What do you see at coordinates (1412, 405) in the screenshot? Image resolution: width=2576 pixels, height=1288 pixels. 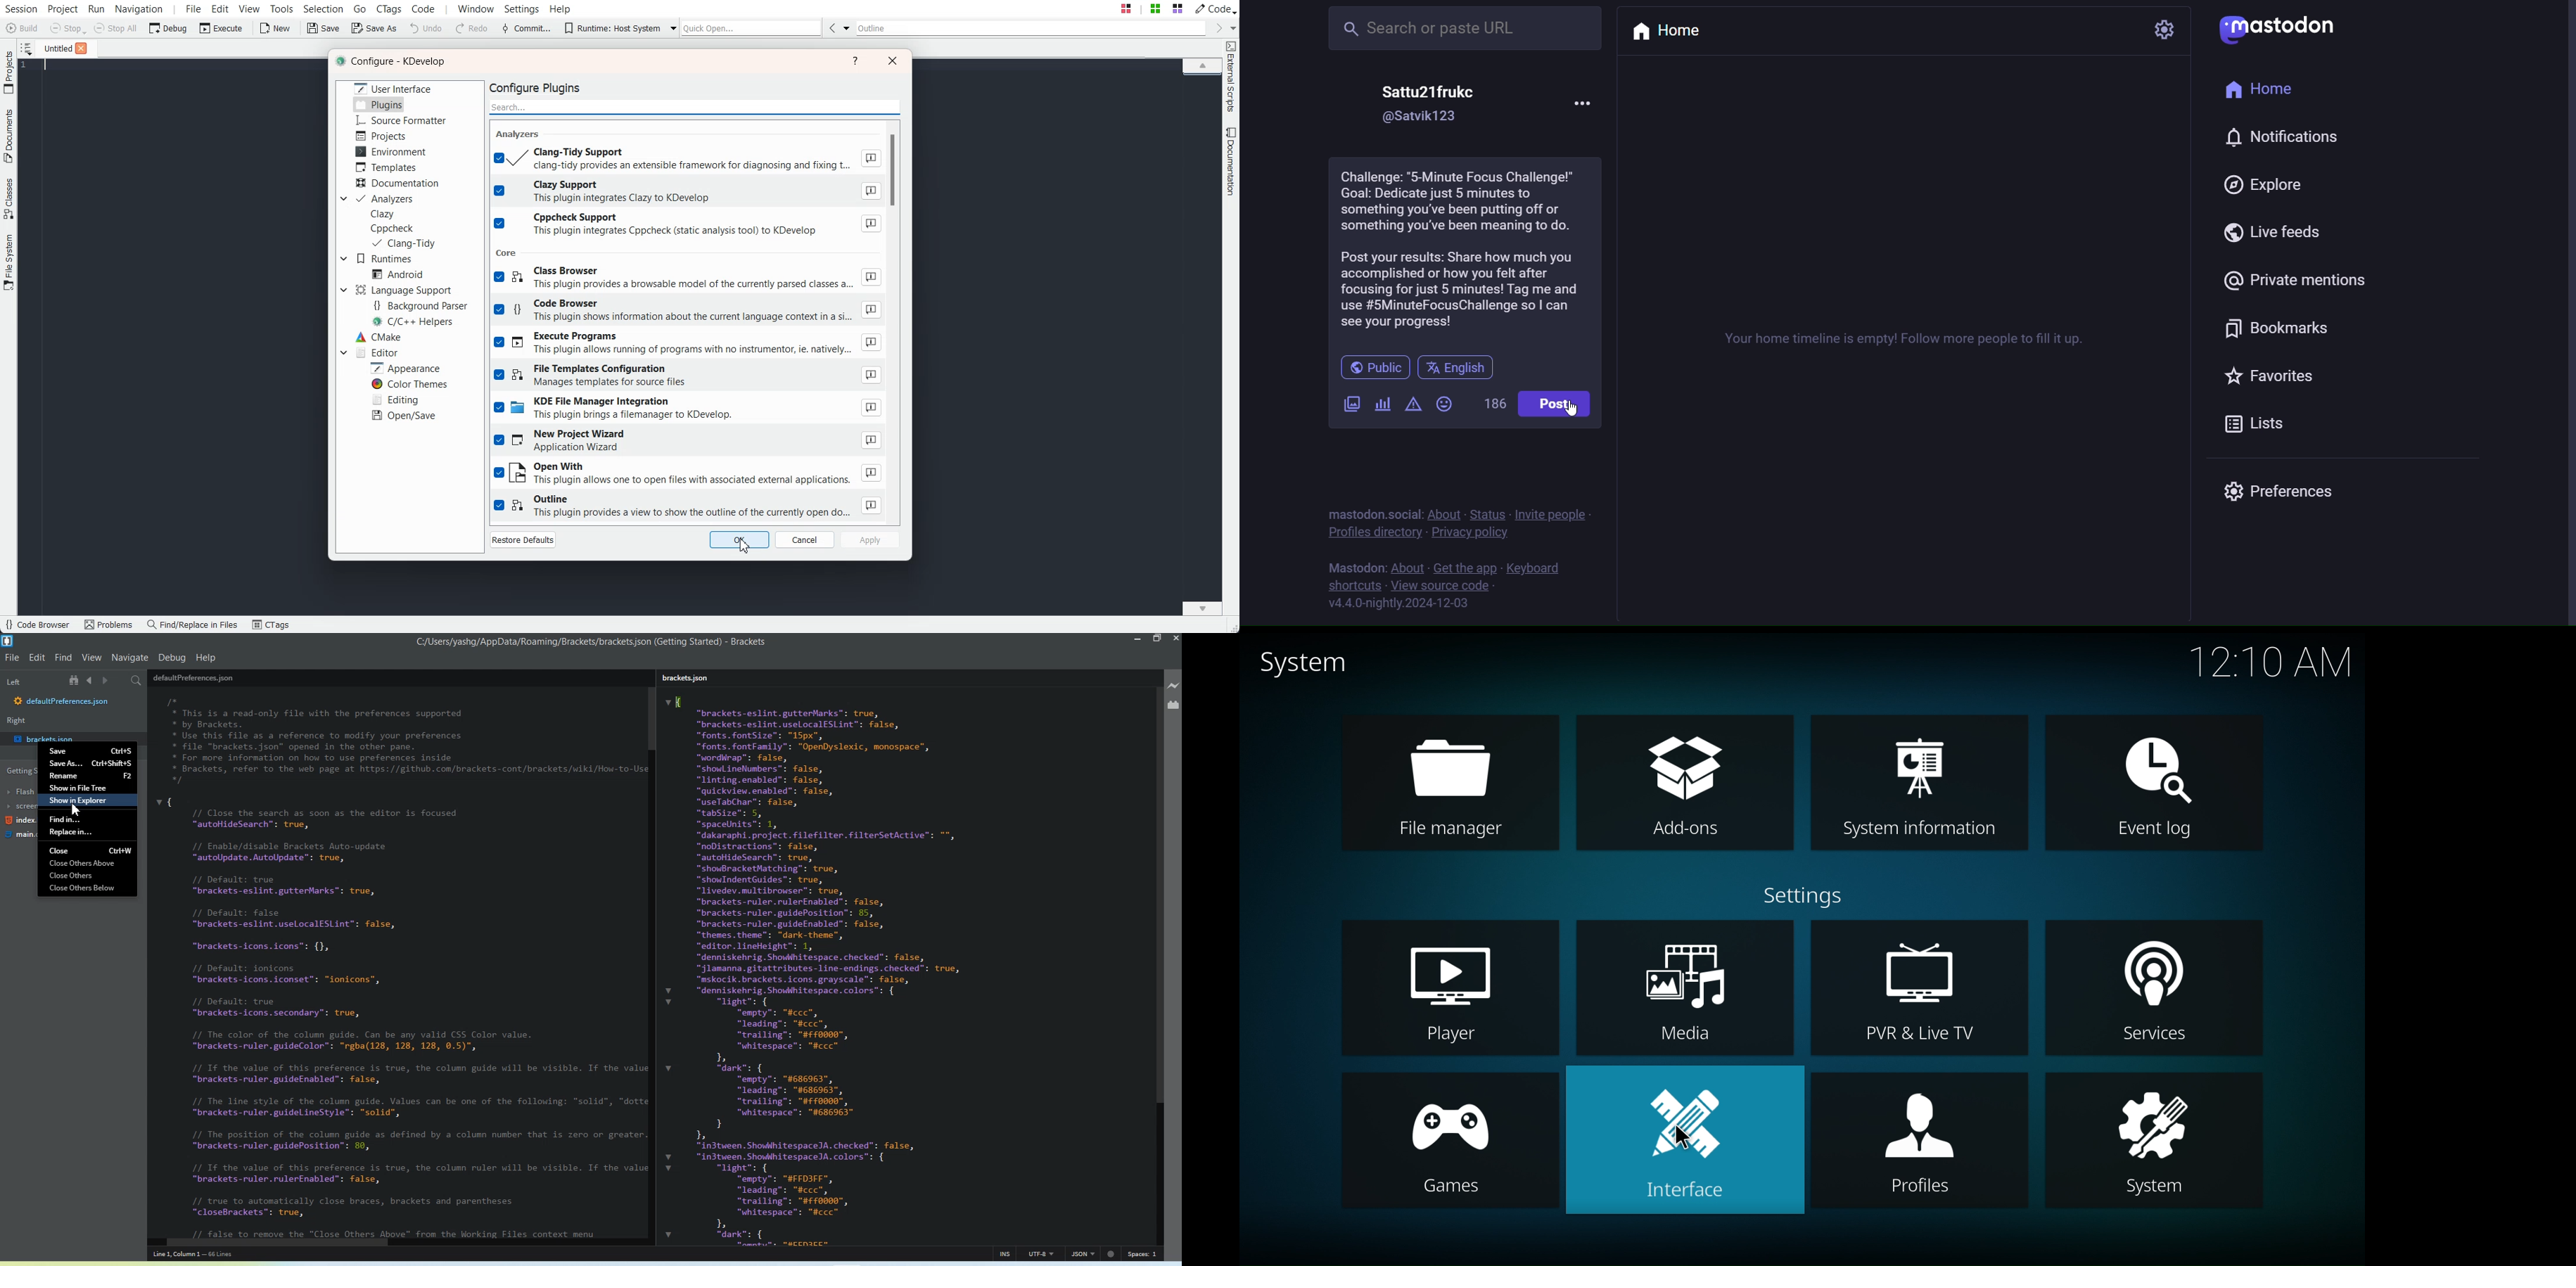 I see `content warning` at bounding box center [1412, 405].